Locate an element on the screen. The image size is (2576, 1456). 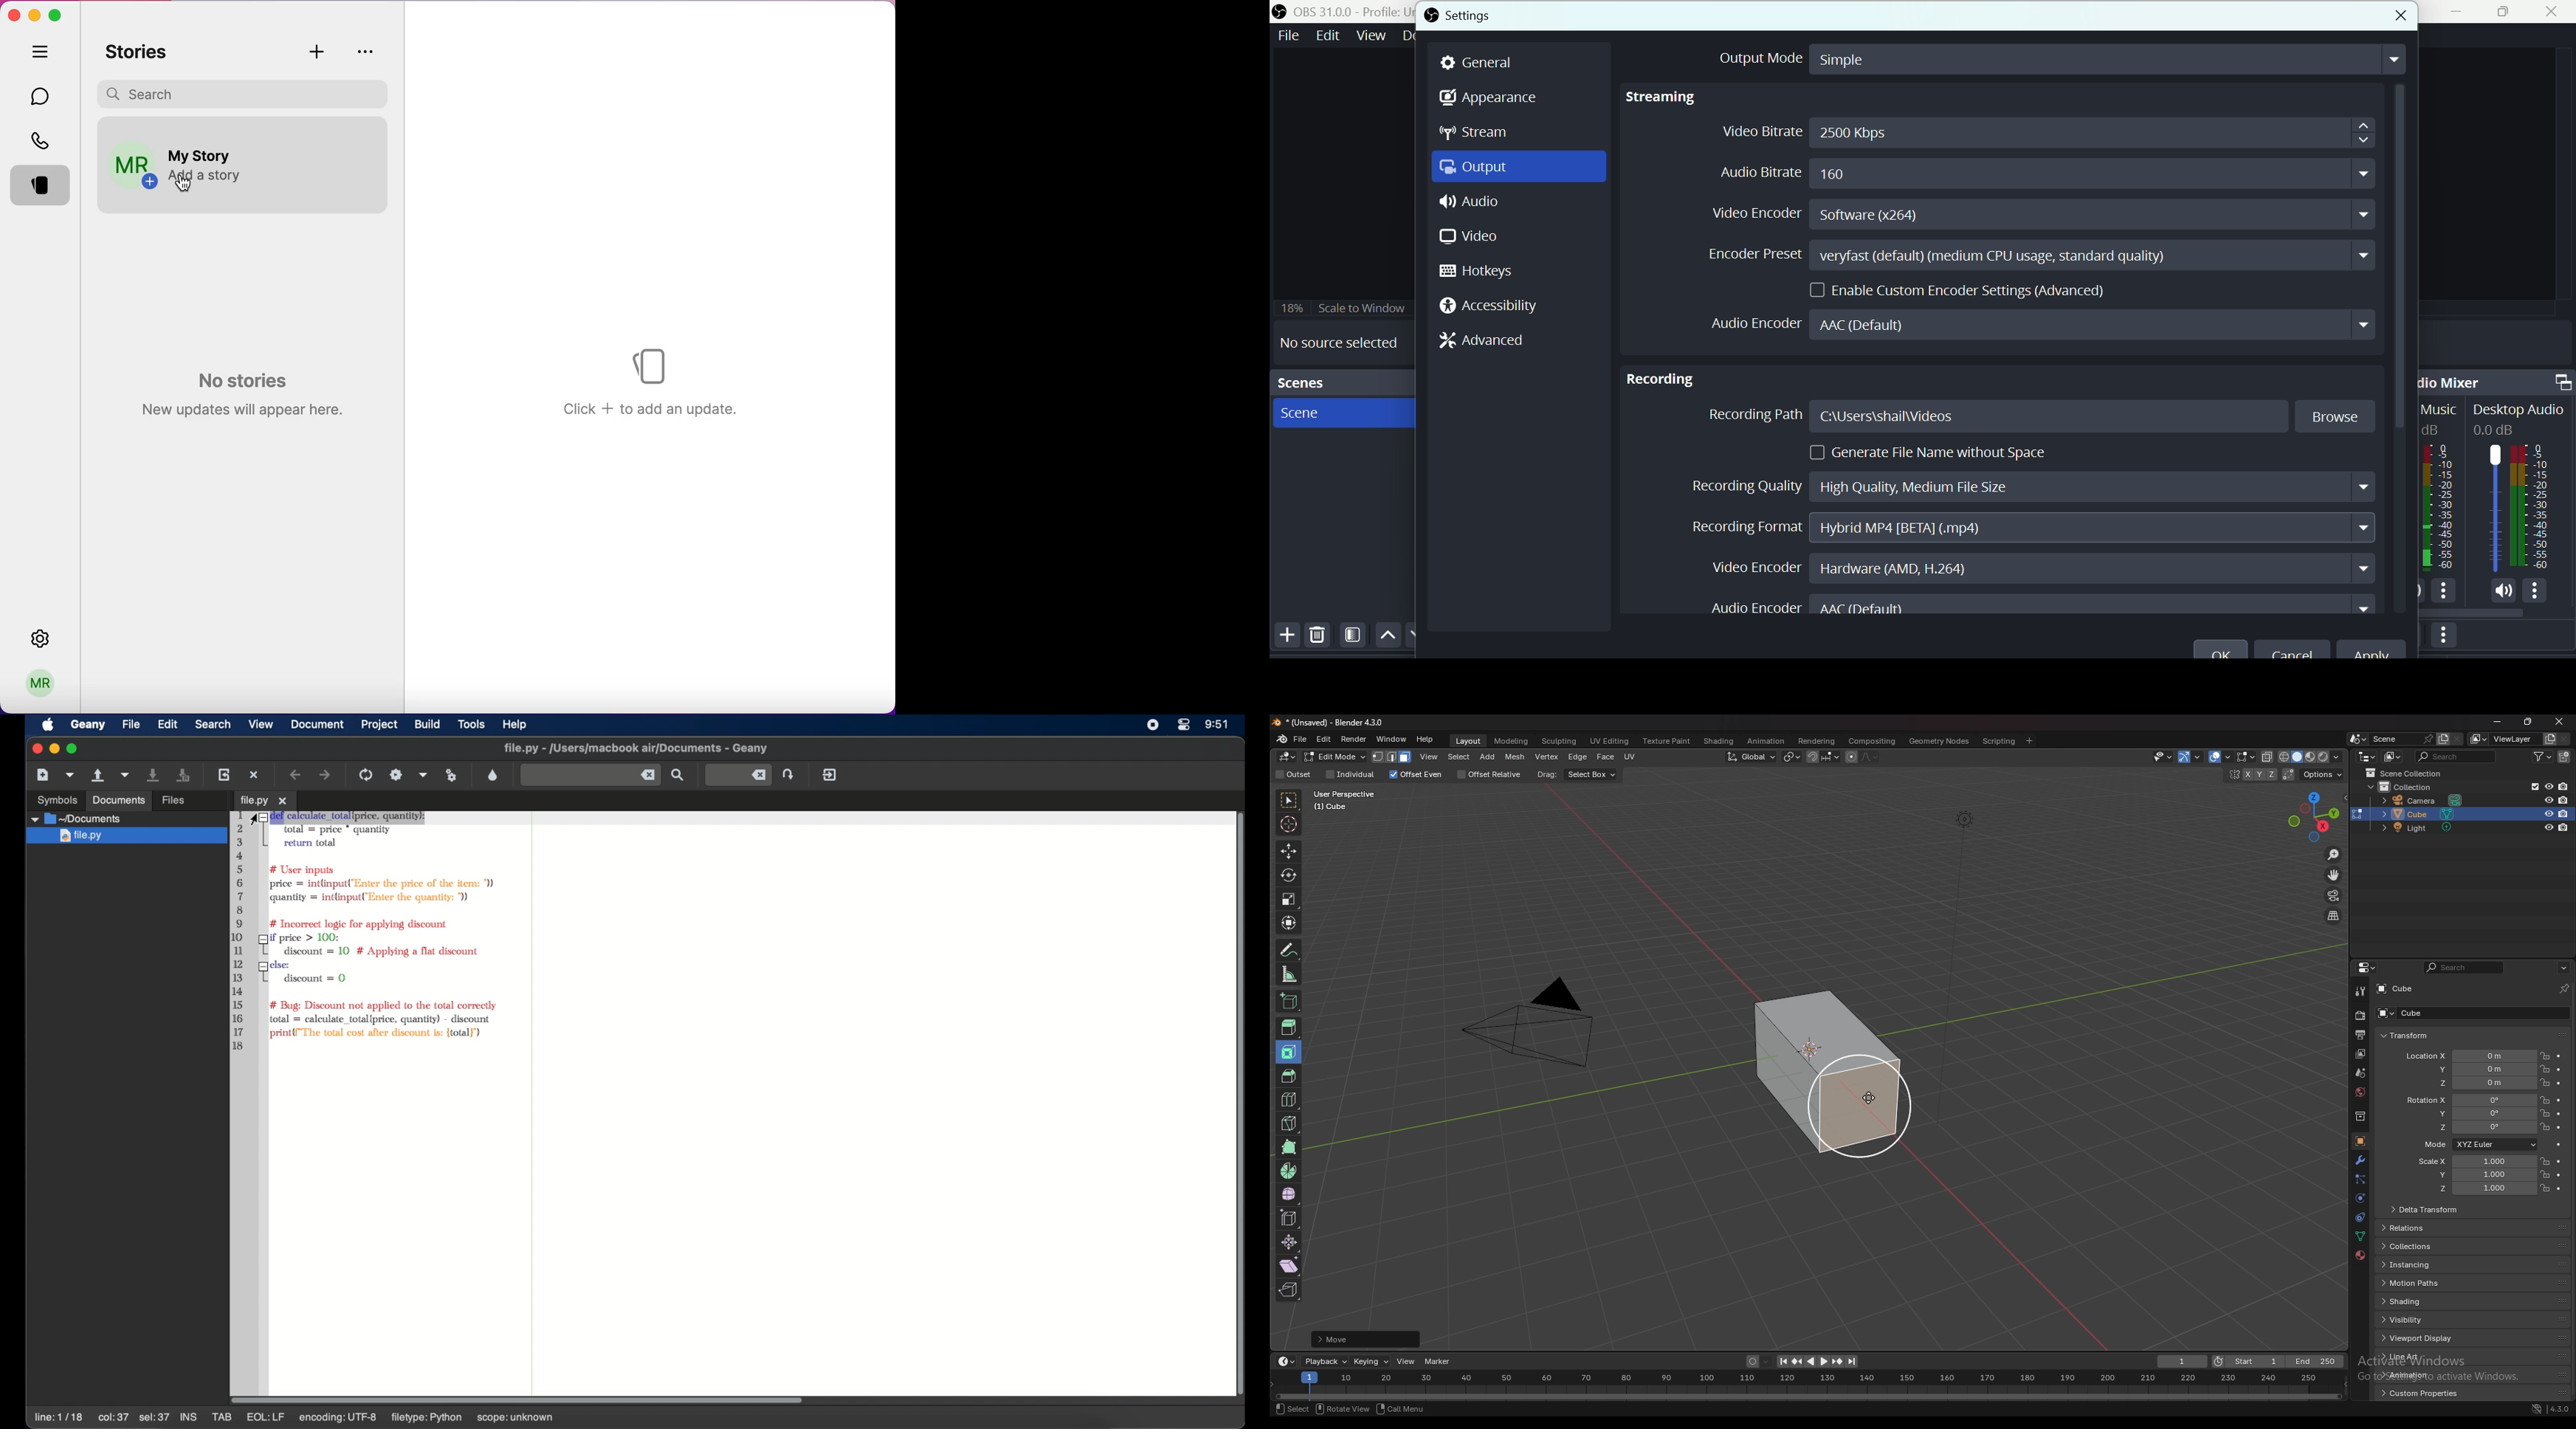
calls is located at coordinates (43, 140).